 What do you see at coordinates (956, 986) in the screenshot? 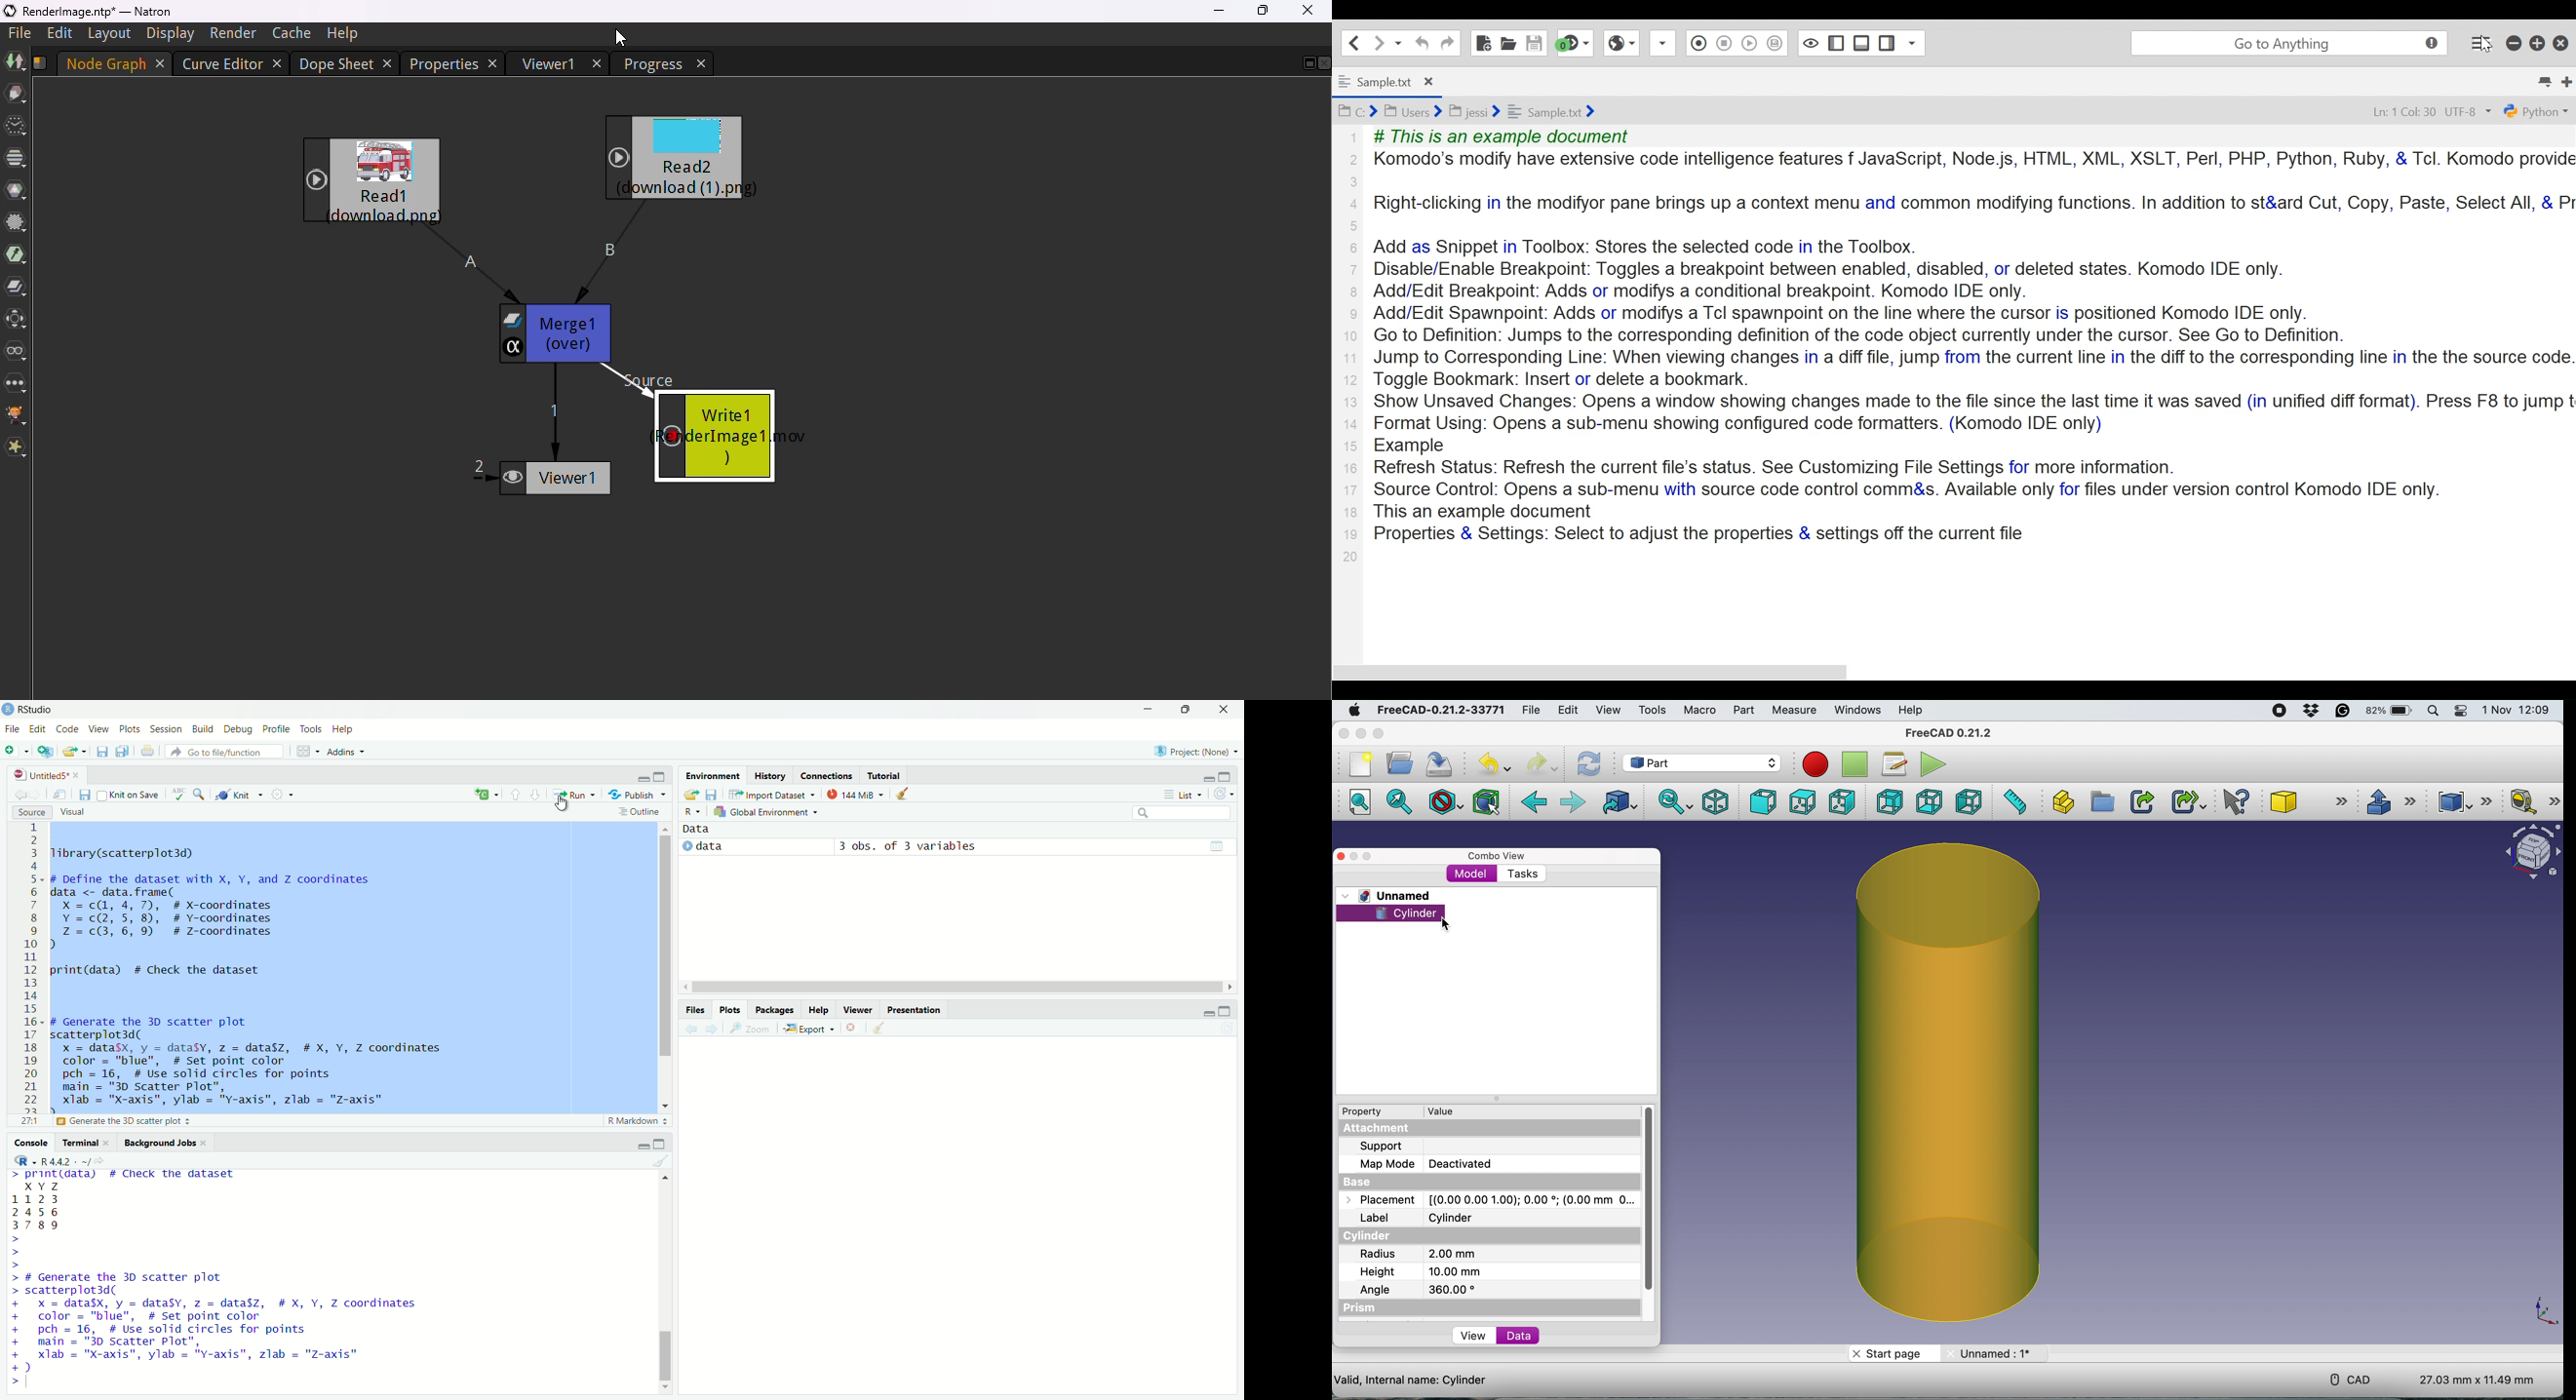
I see `scrollbar` at bounding box center [956, 986].